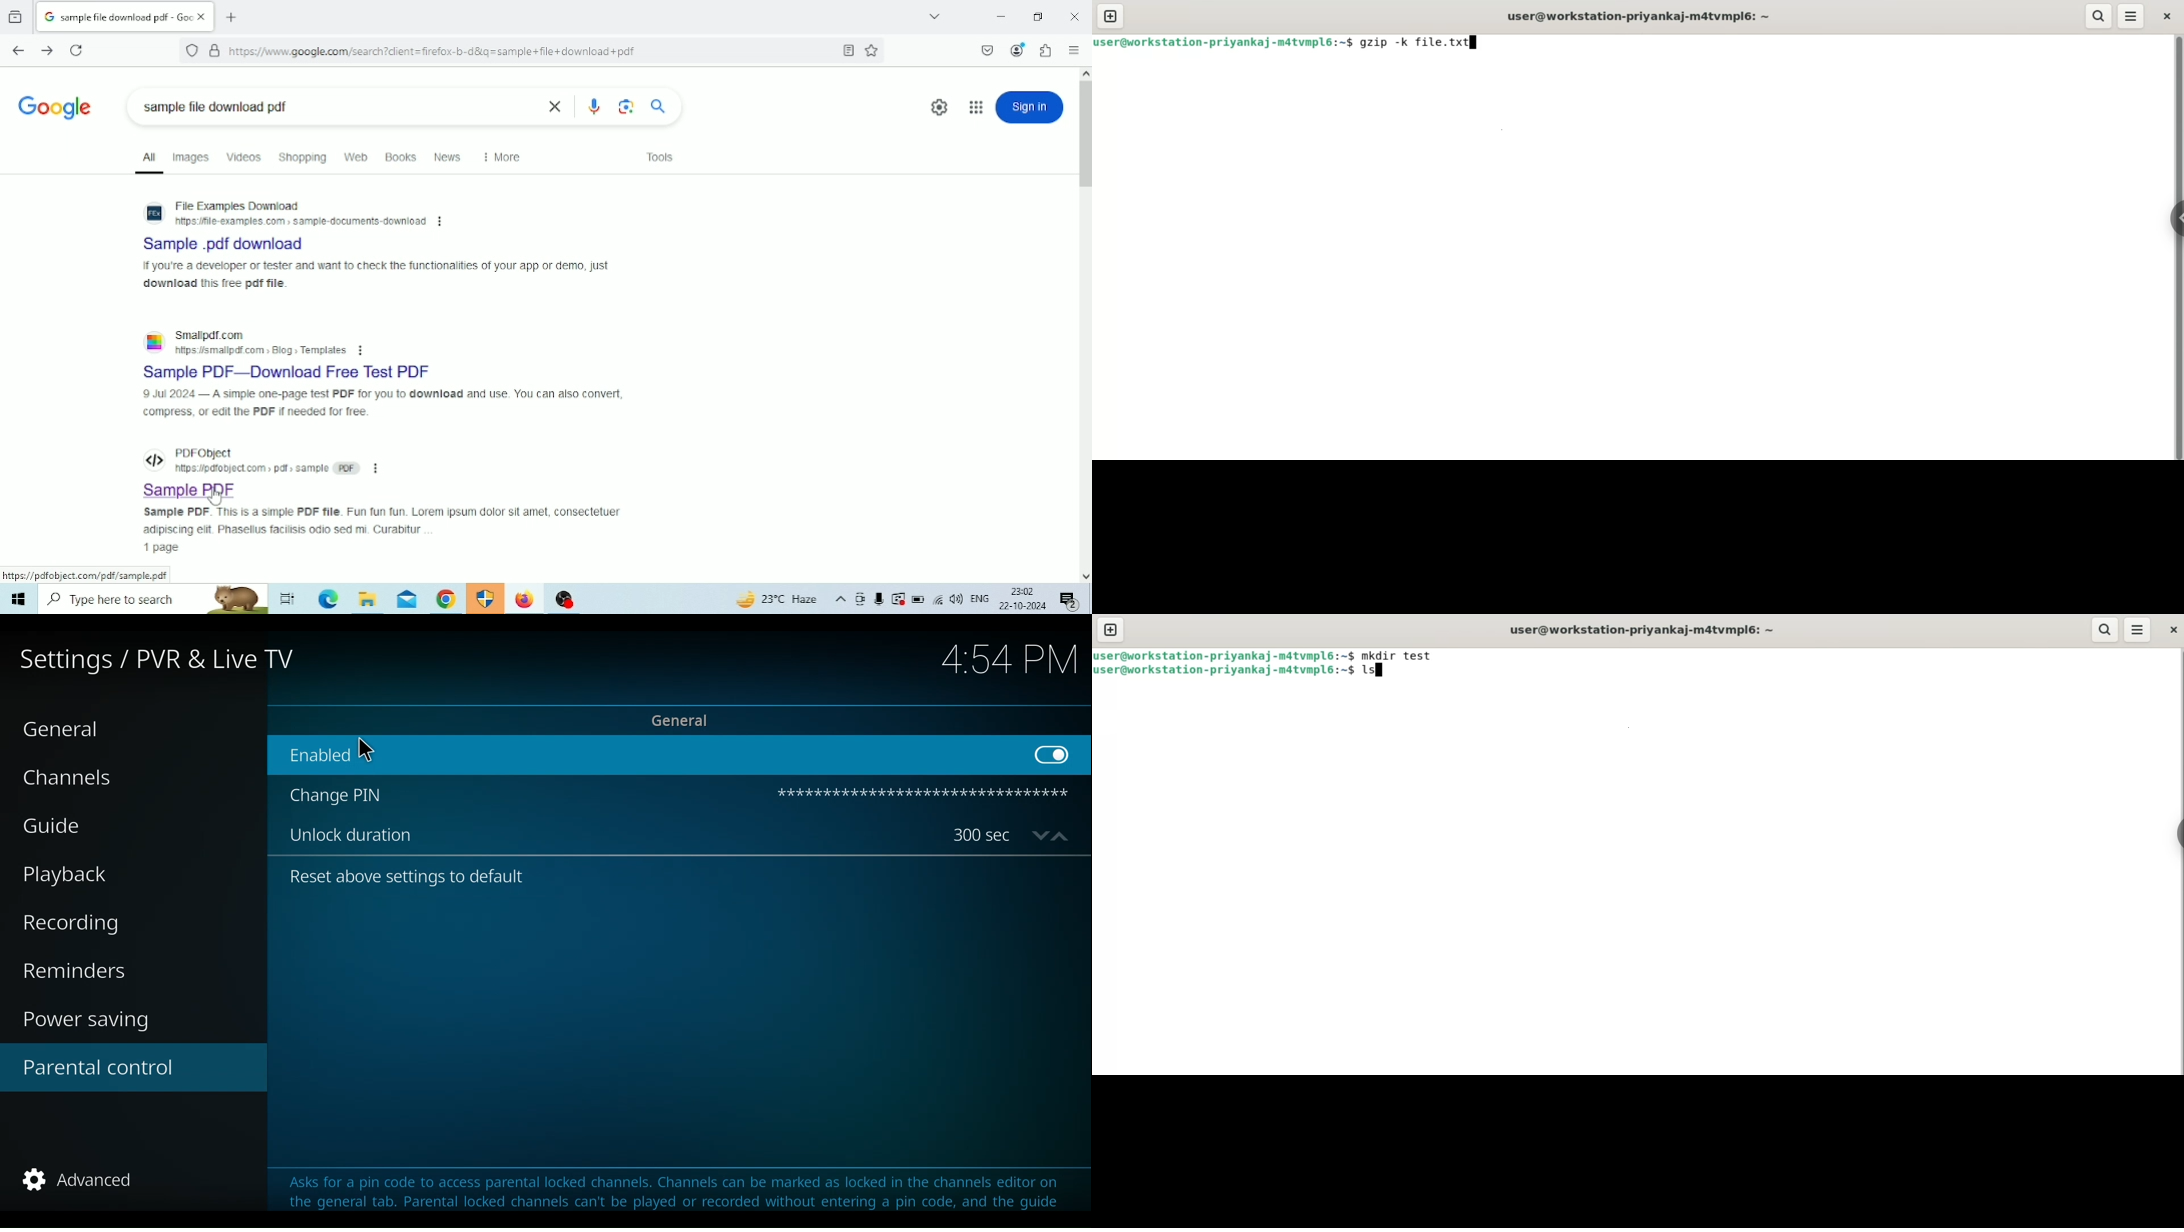  What do you see at coordinates (503, 157) in the screenshot?
I see `More` at bounding box center [503, 157].